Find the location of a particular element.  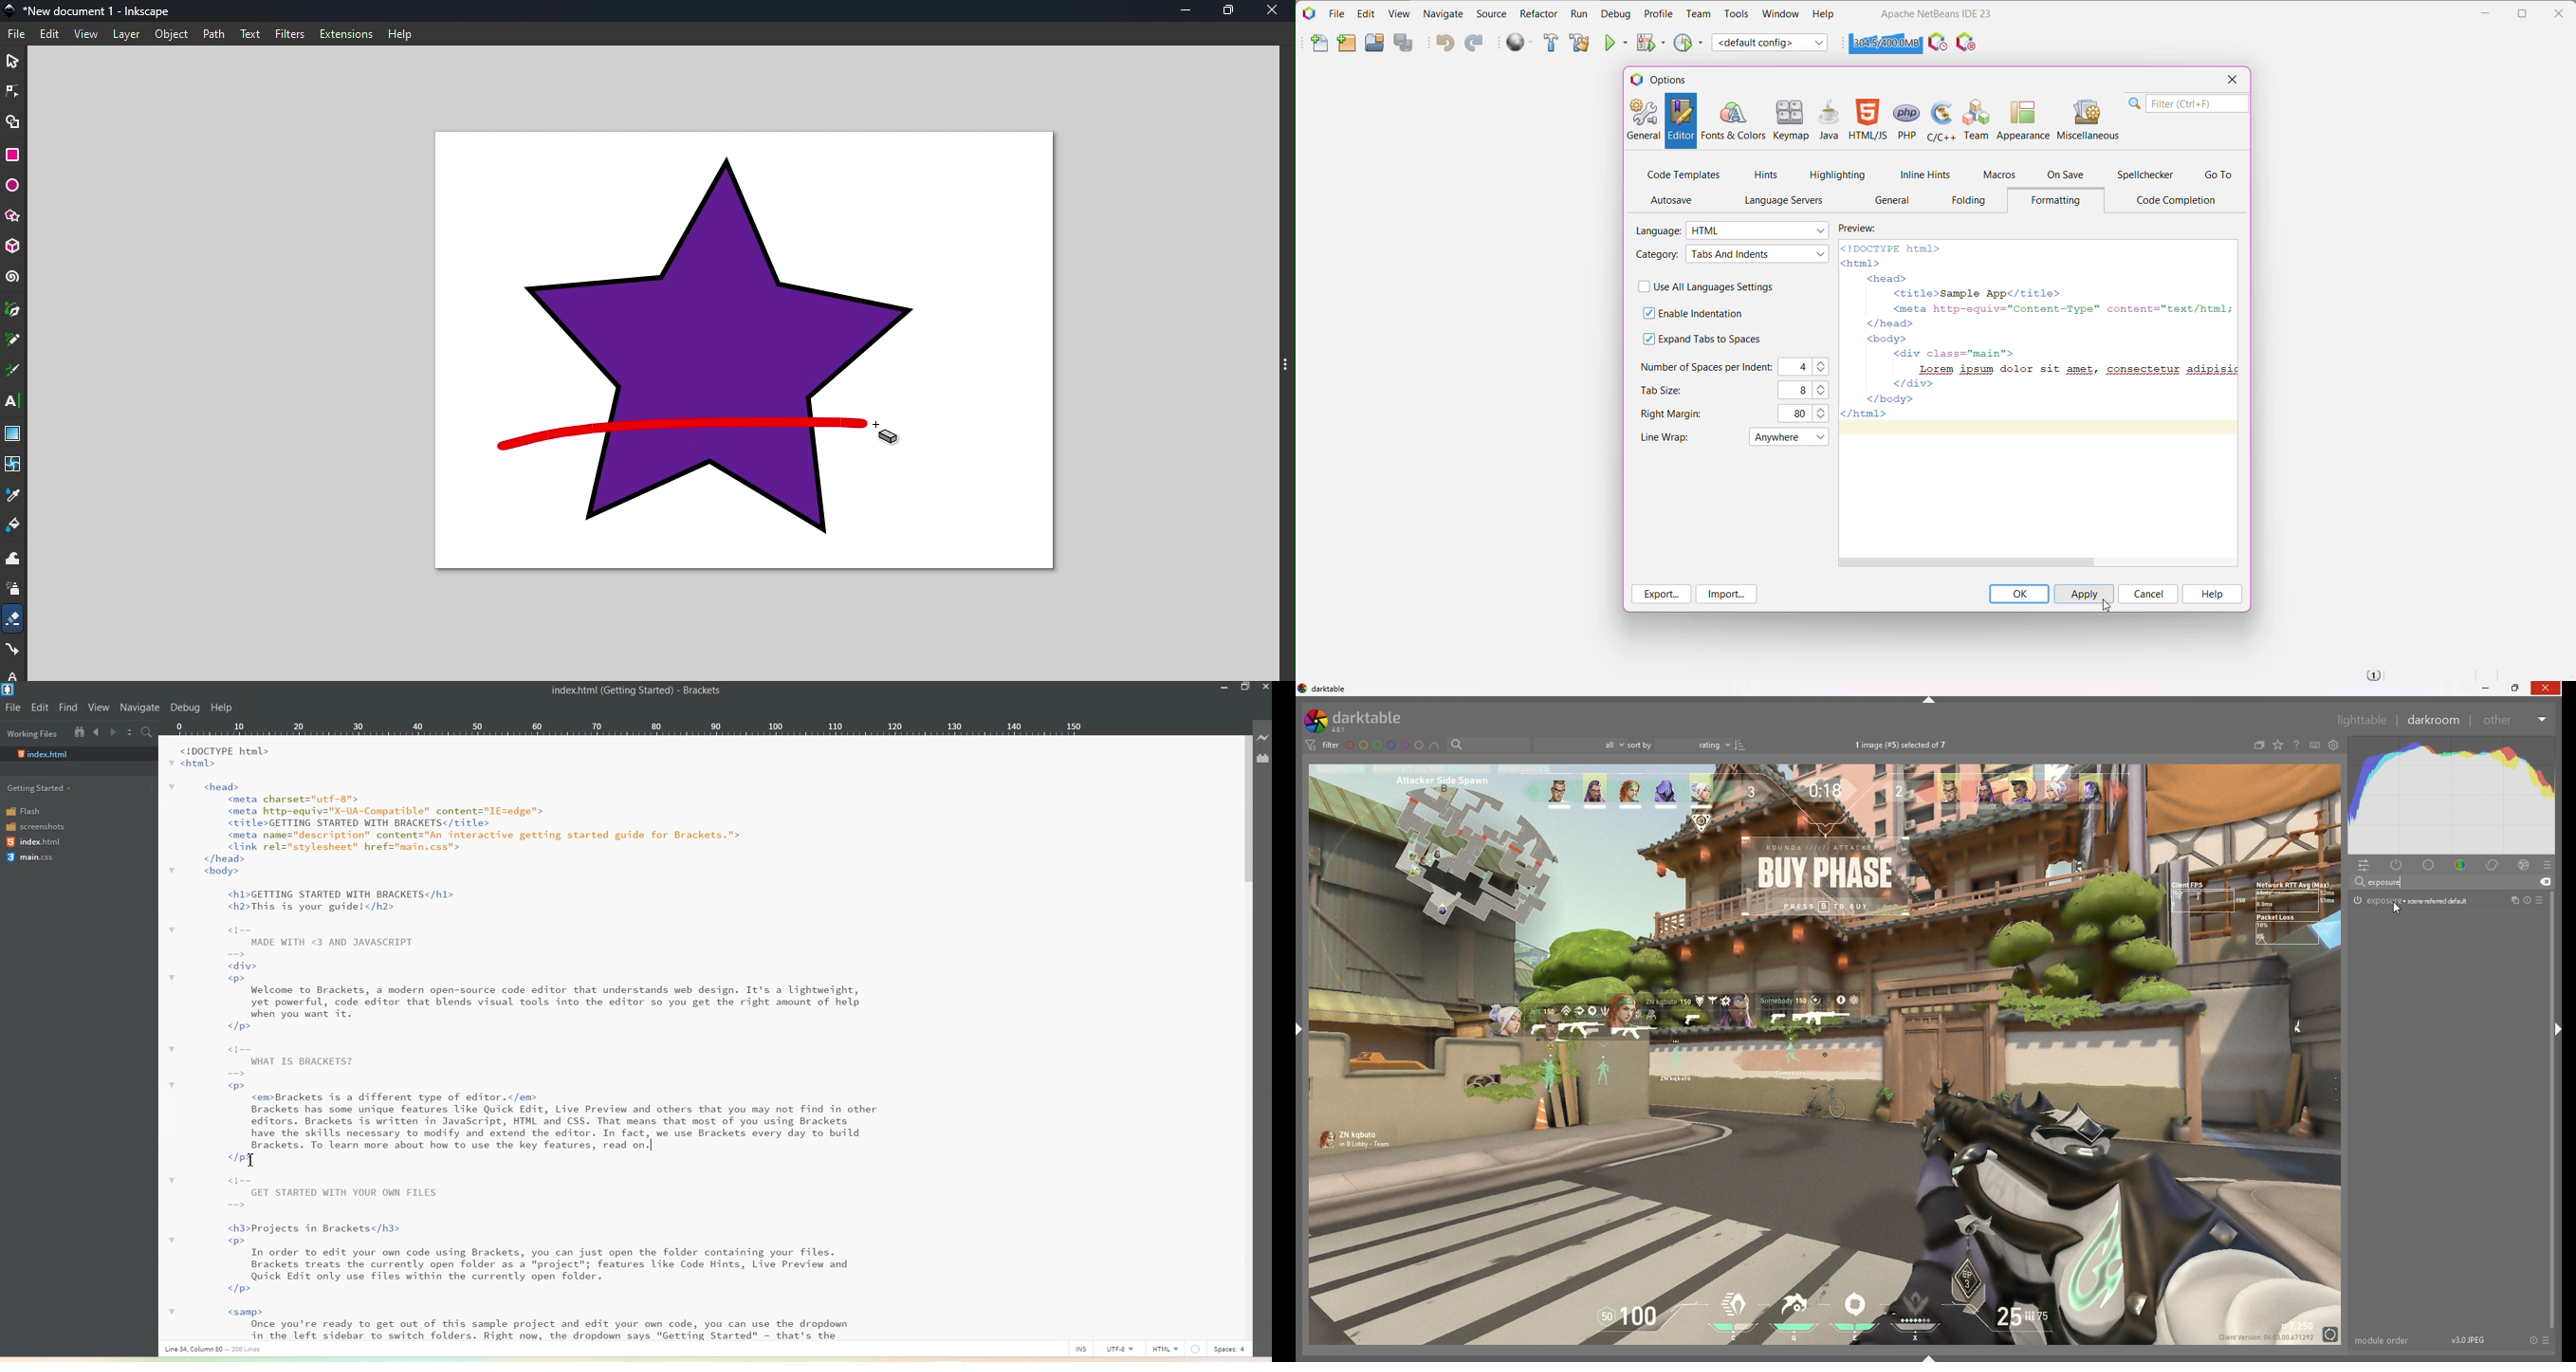

rectangle tool is located at coordinates (13, 154).